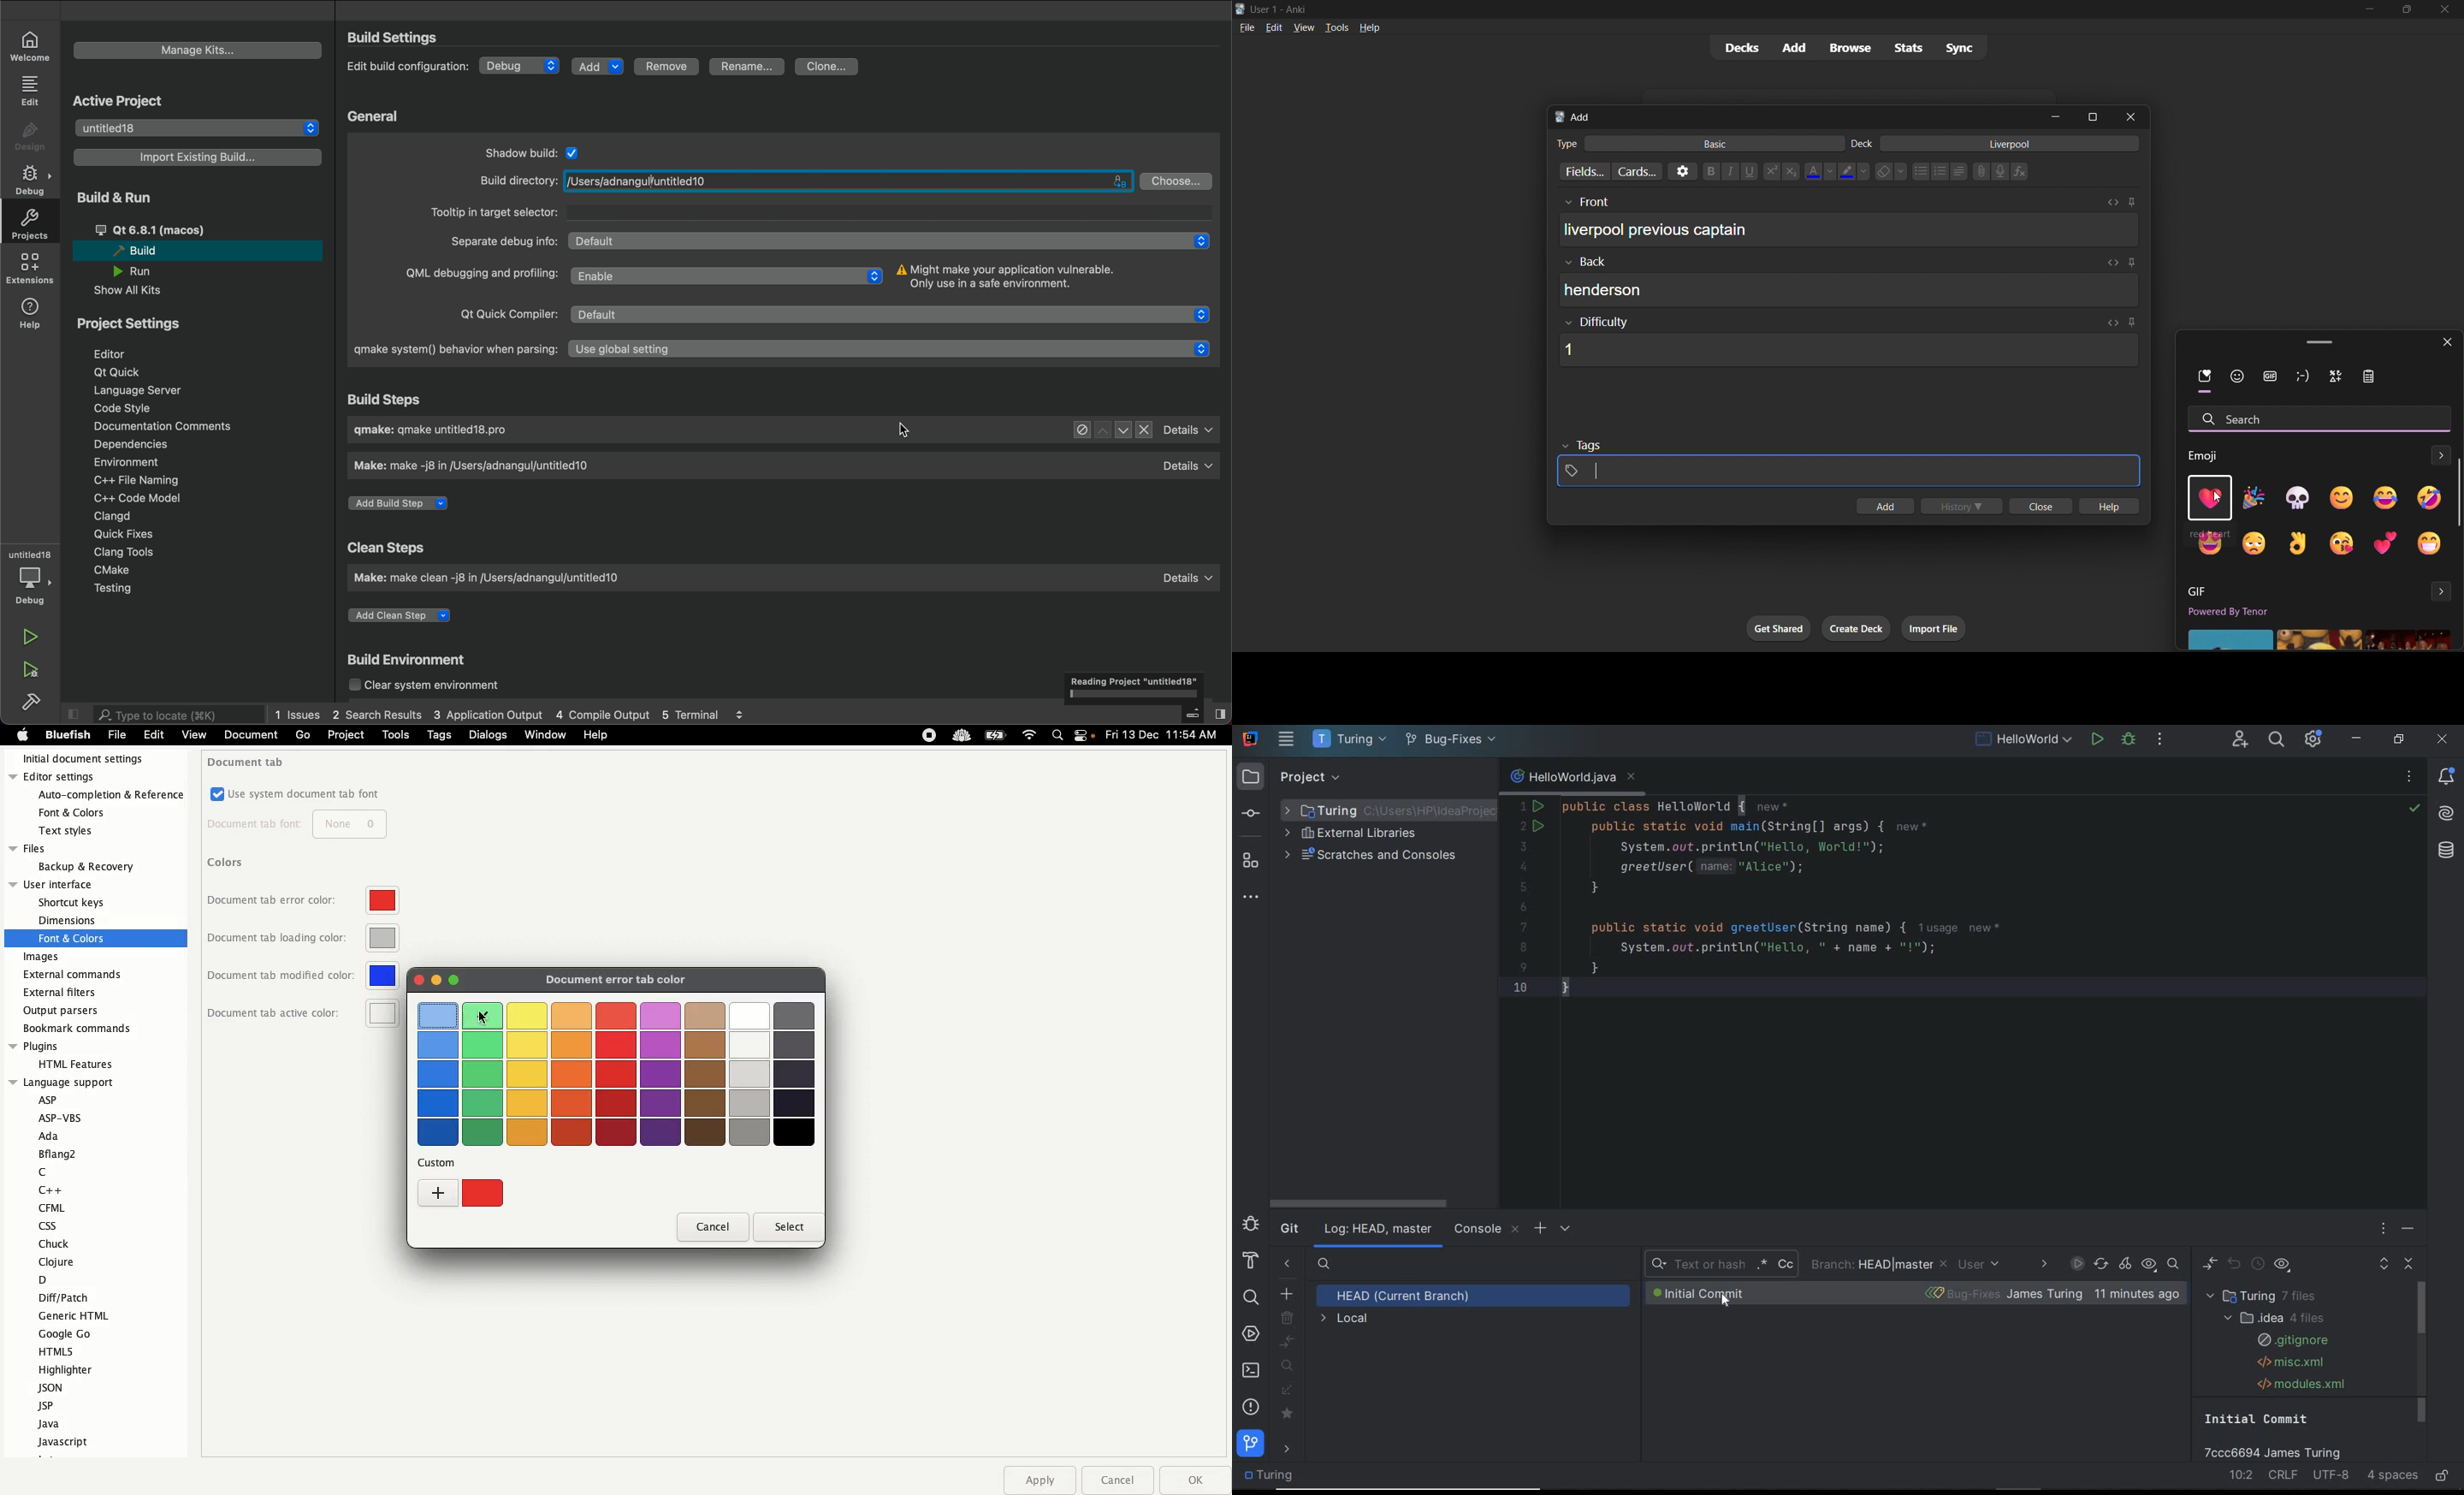 Image resolution: width=2464 pixels, height=1512 pixels. Describe the element at coordinates (1847, 47) in the screenshot. I see `browse` at that location.